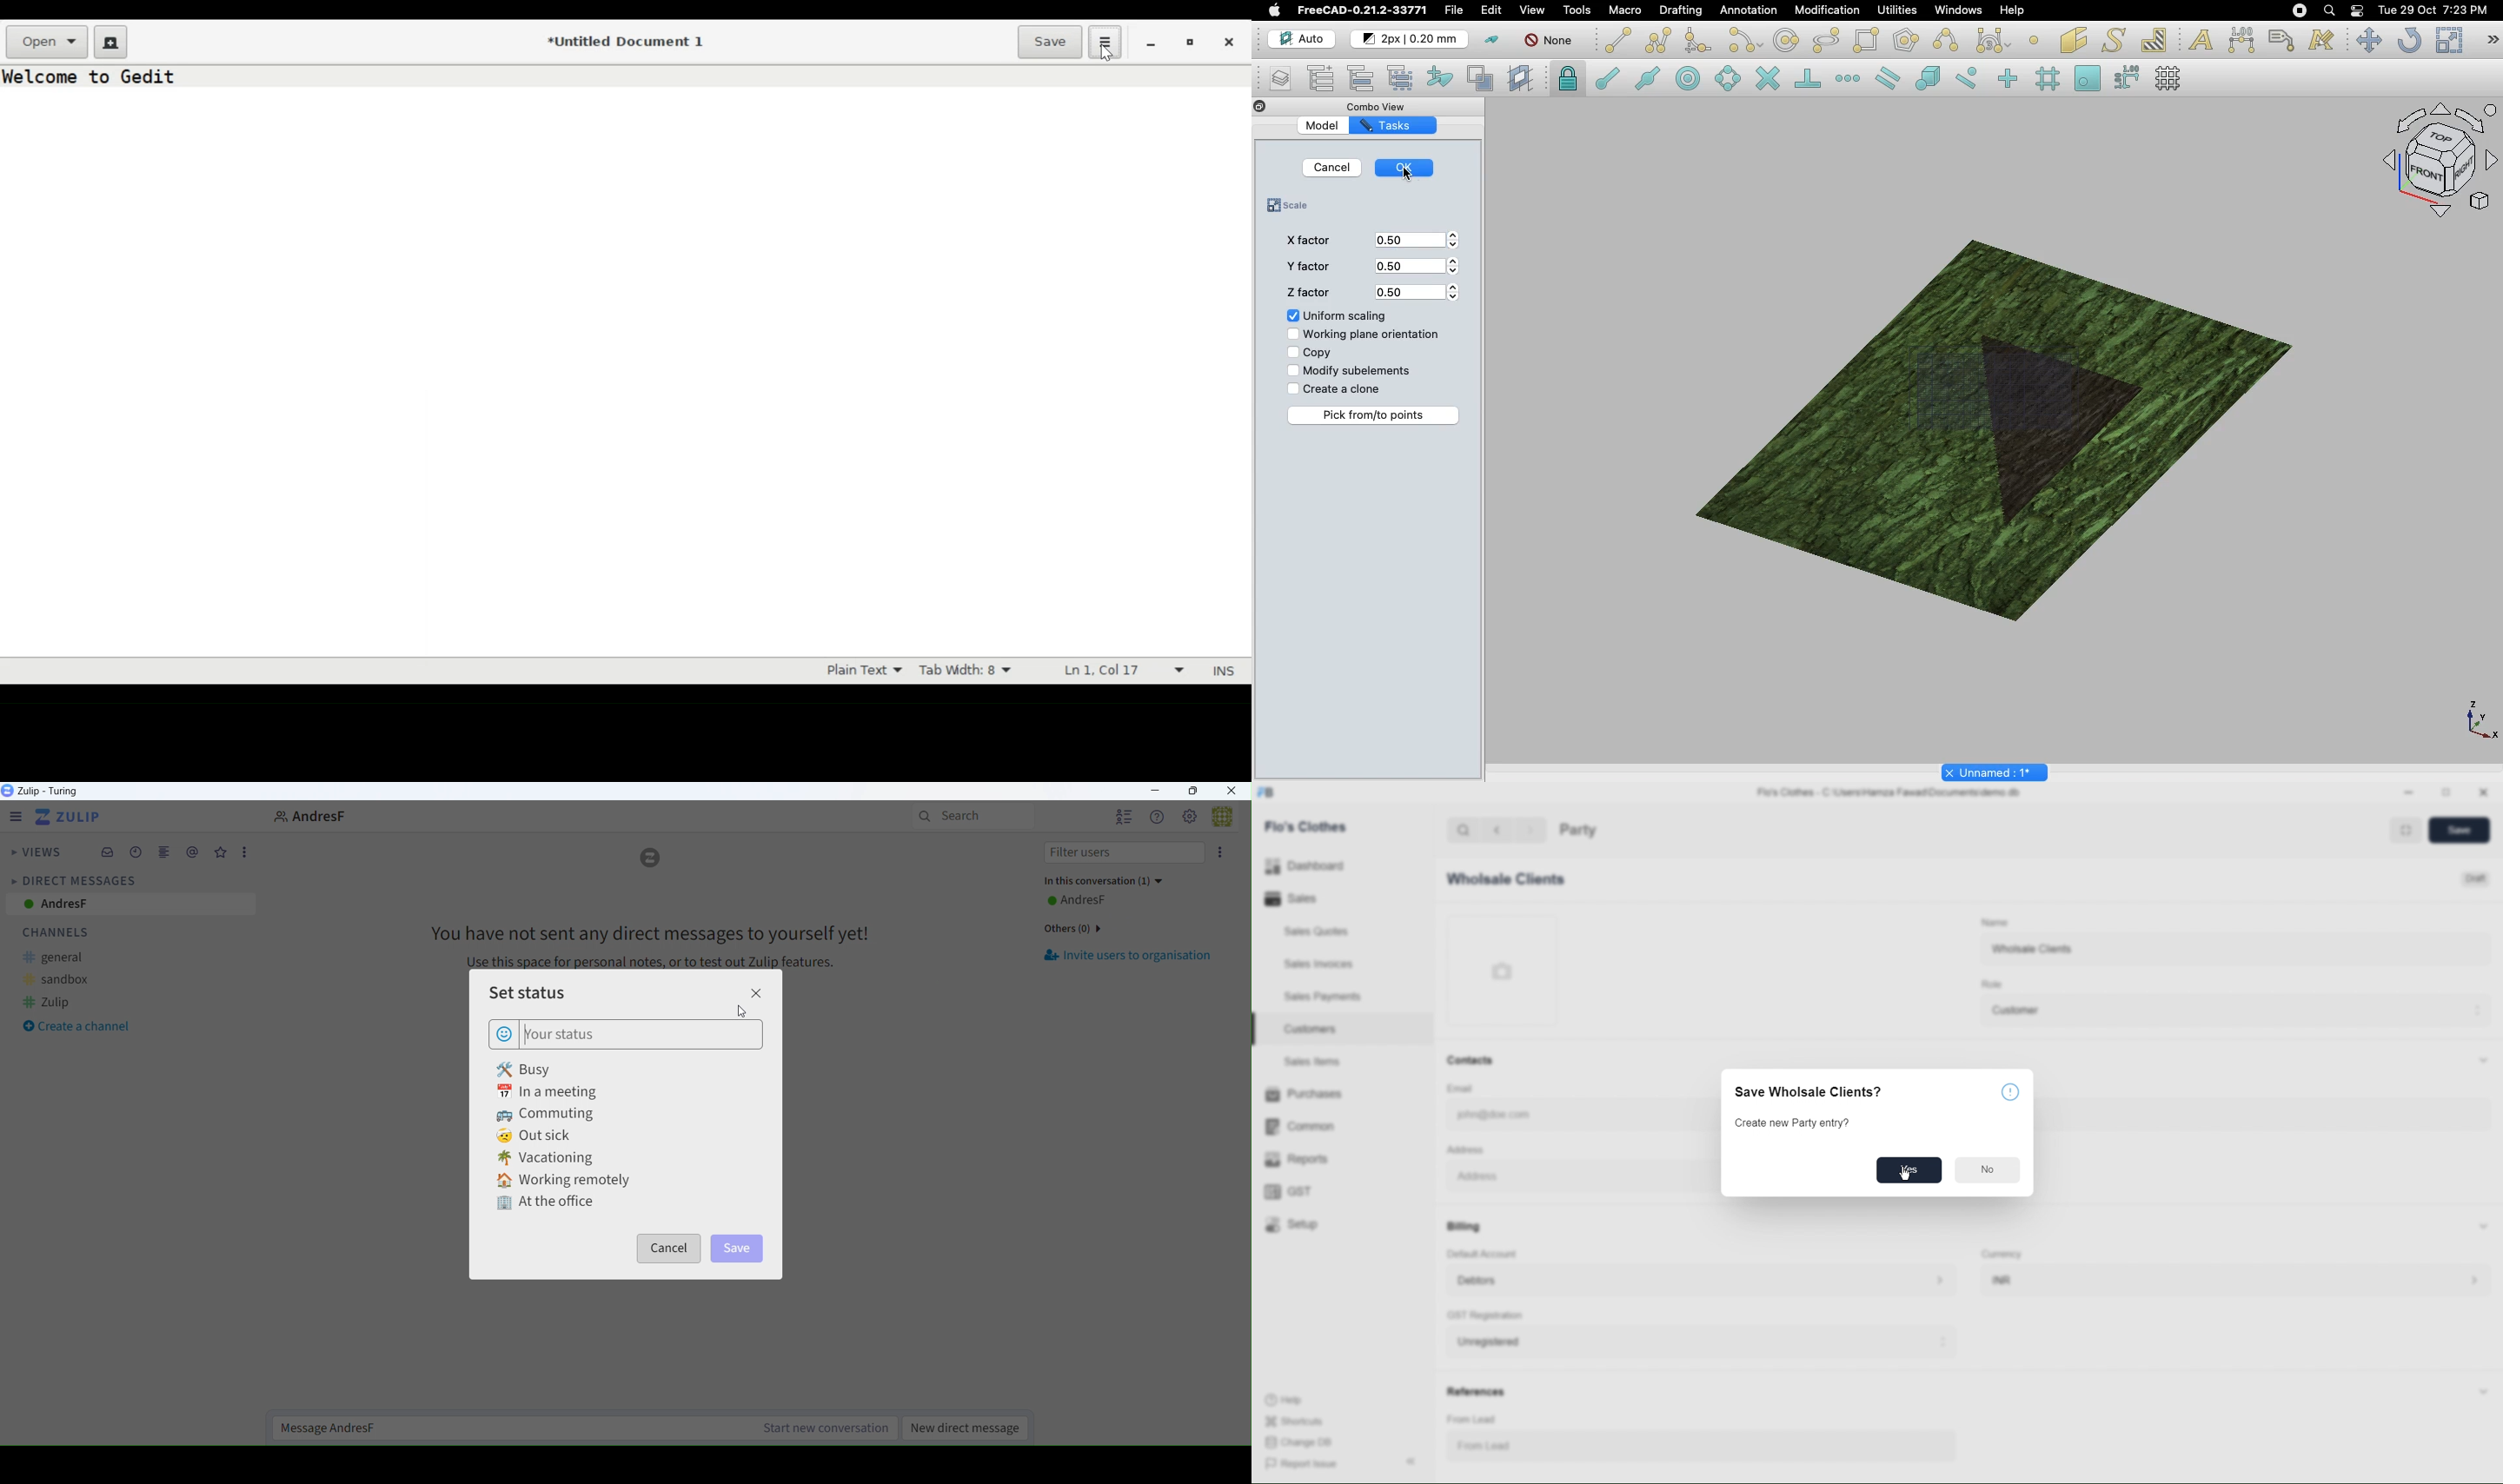 This screenshot has width=2520, height=1484. I want to click on B-spline, so click(1945, 40).